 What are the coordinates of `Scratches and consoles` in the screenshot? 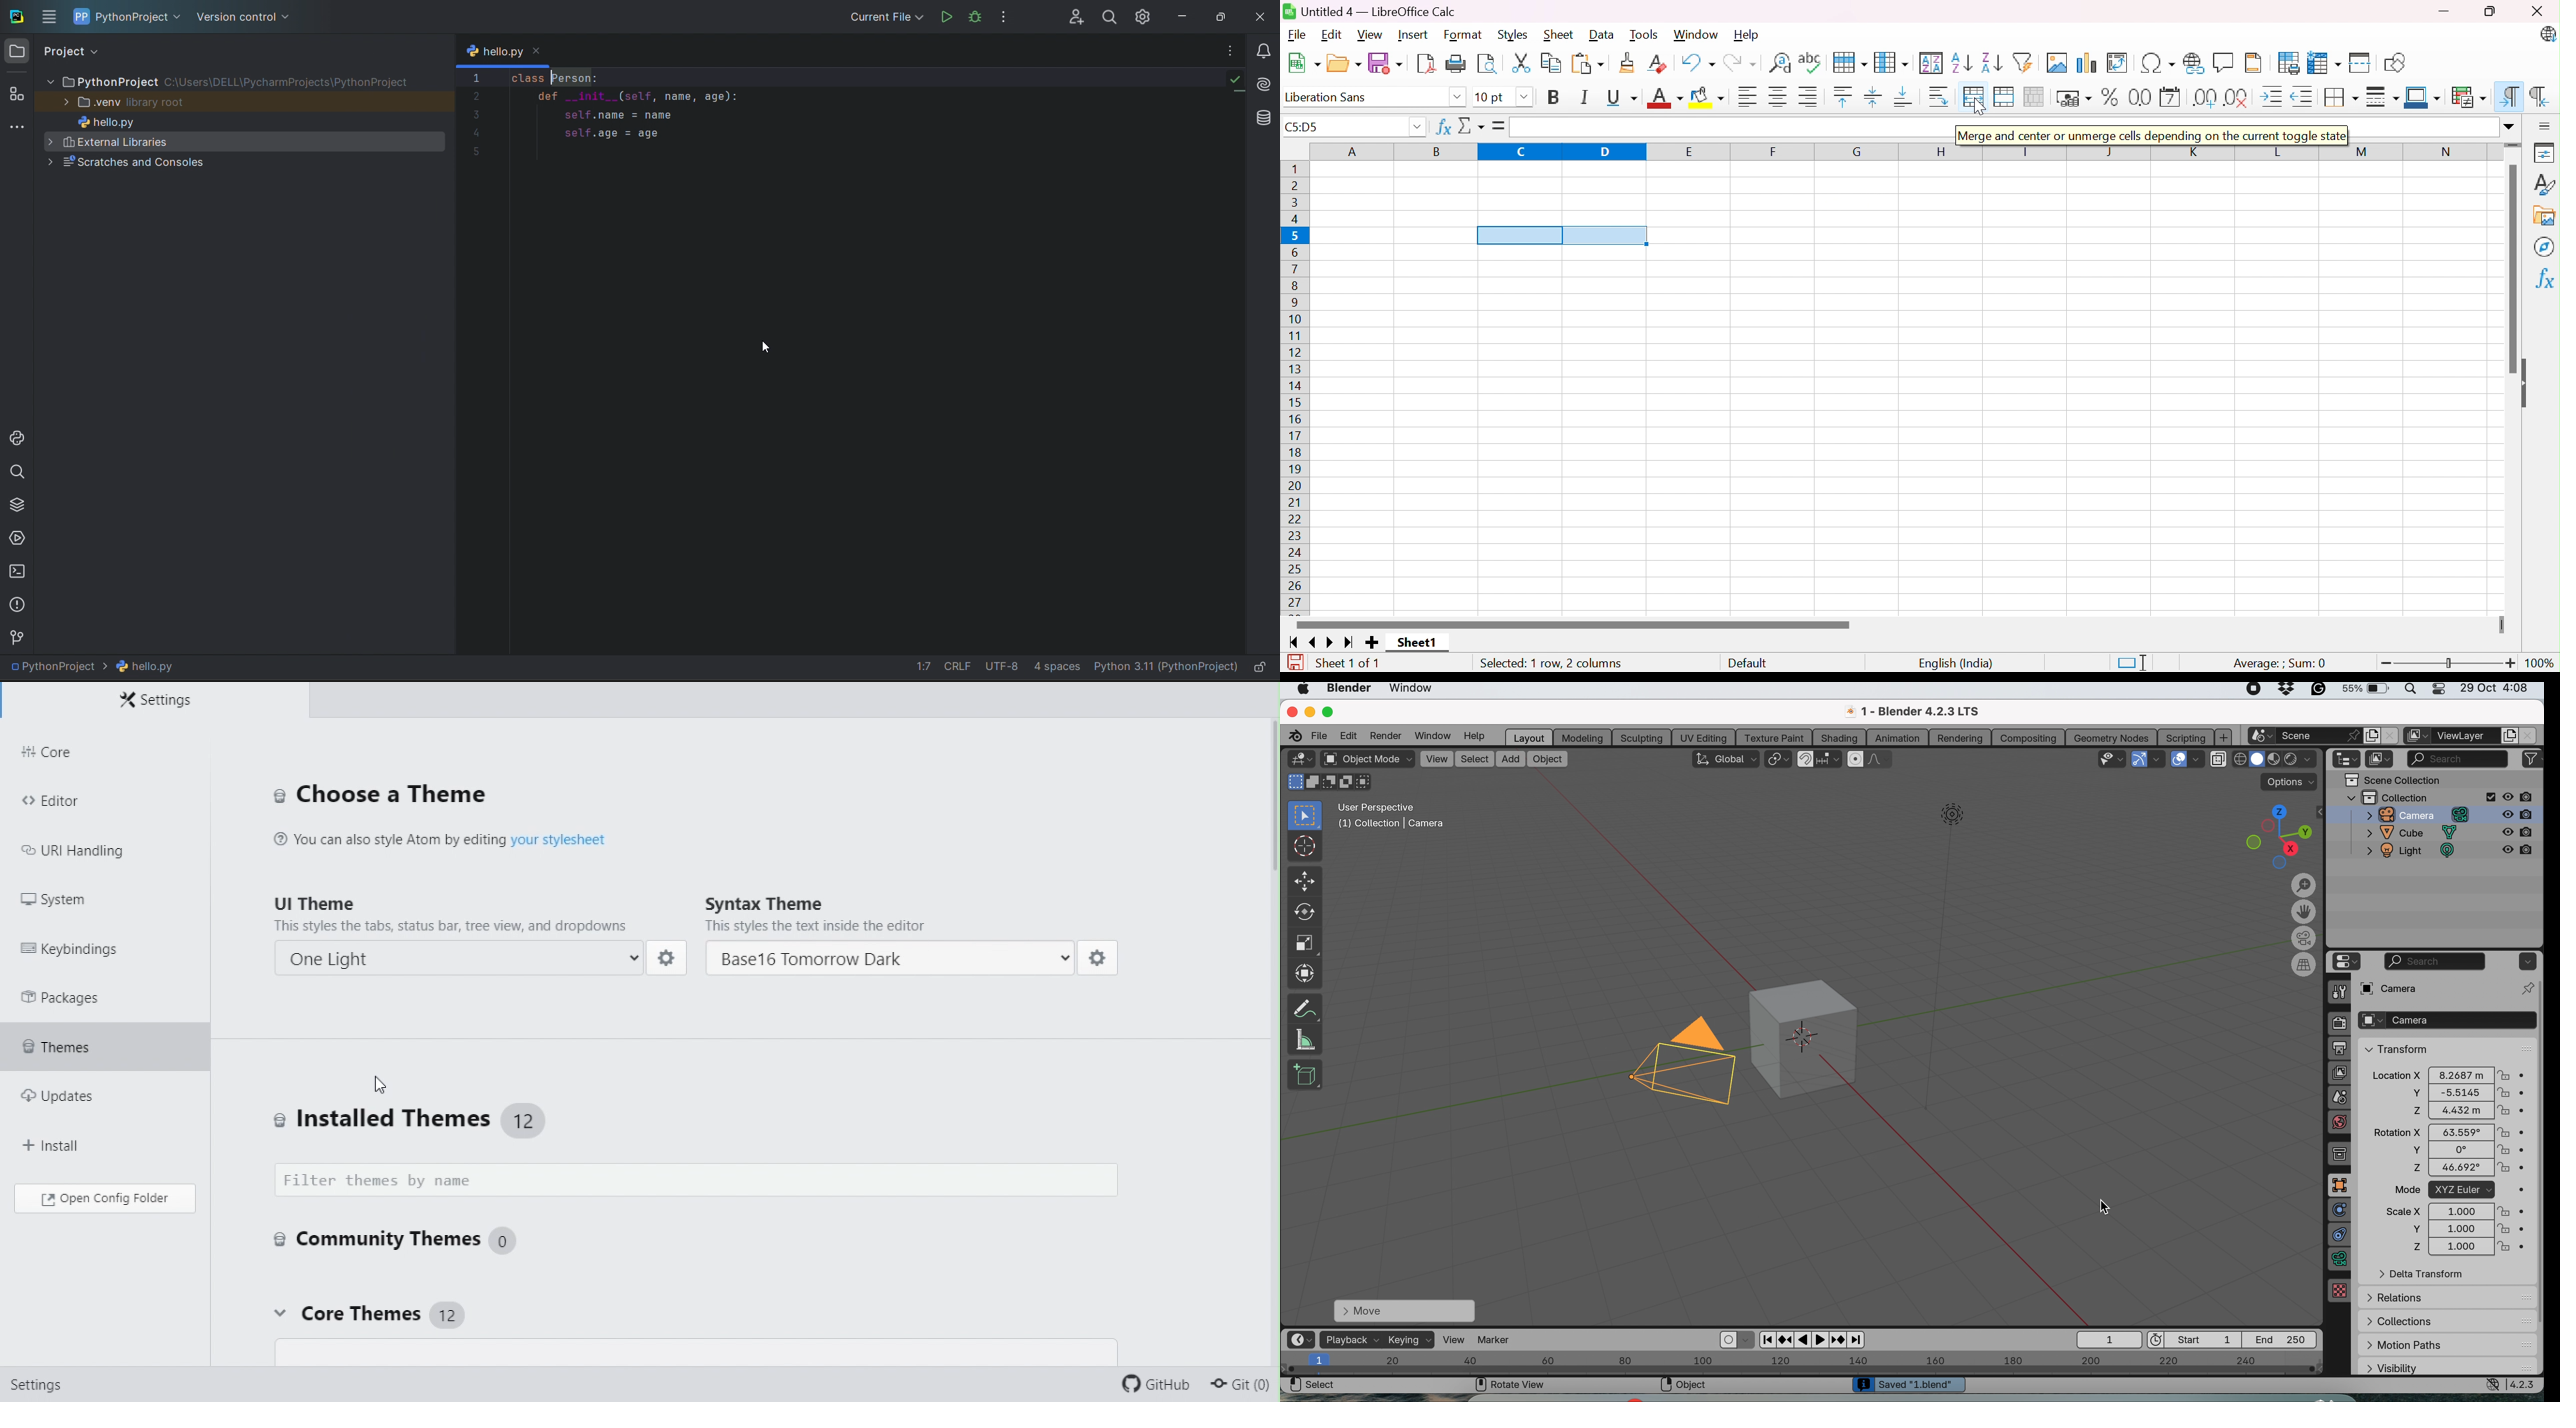 It's located at (241, 163).